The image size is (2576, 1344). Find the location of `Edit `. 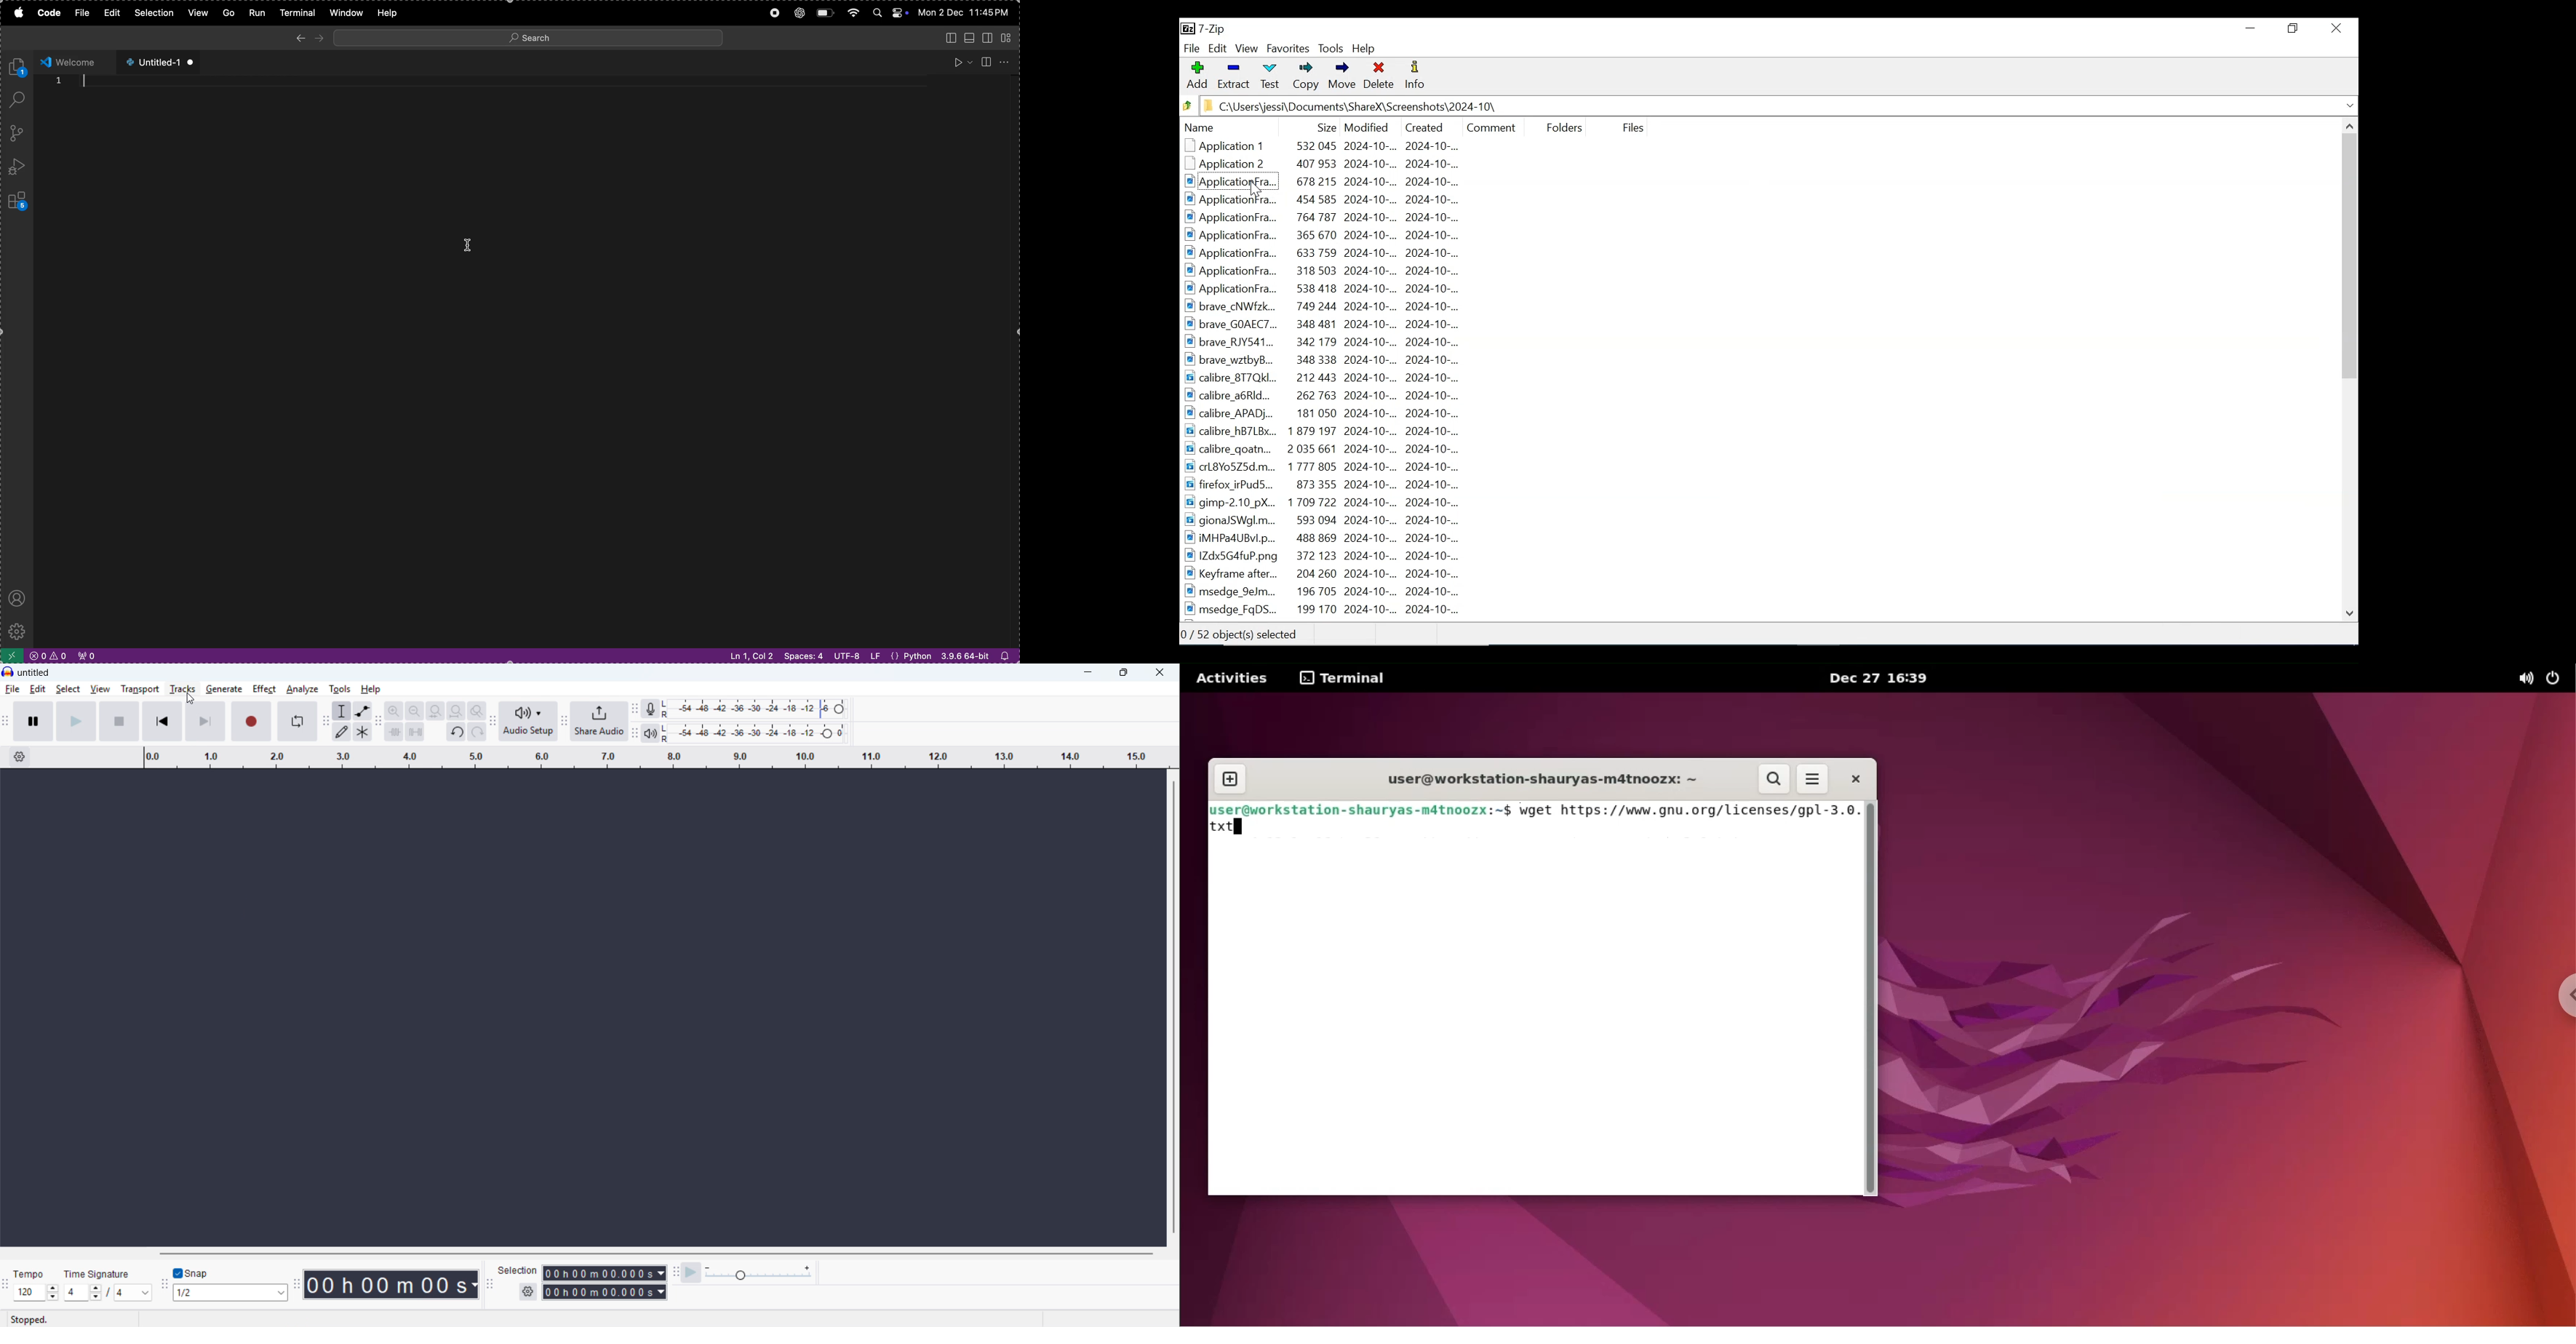

Edit  is located at coordinates (37, 690).